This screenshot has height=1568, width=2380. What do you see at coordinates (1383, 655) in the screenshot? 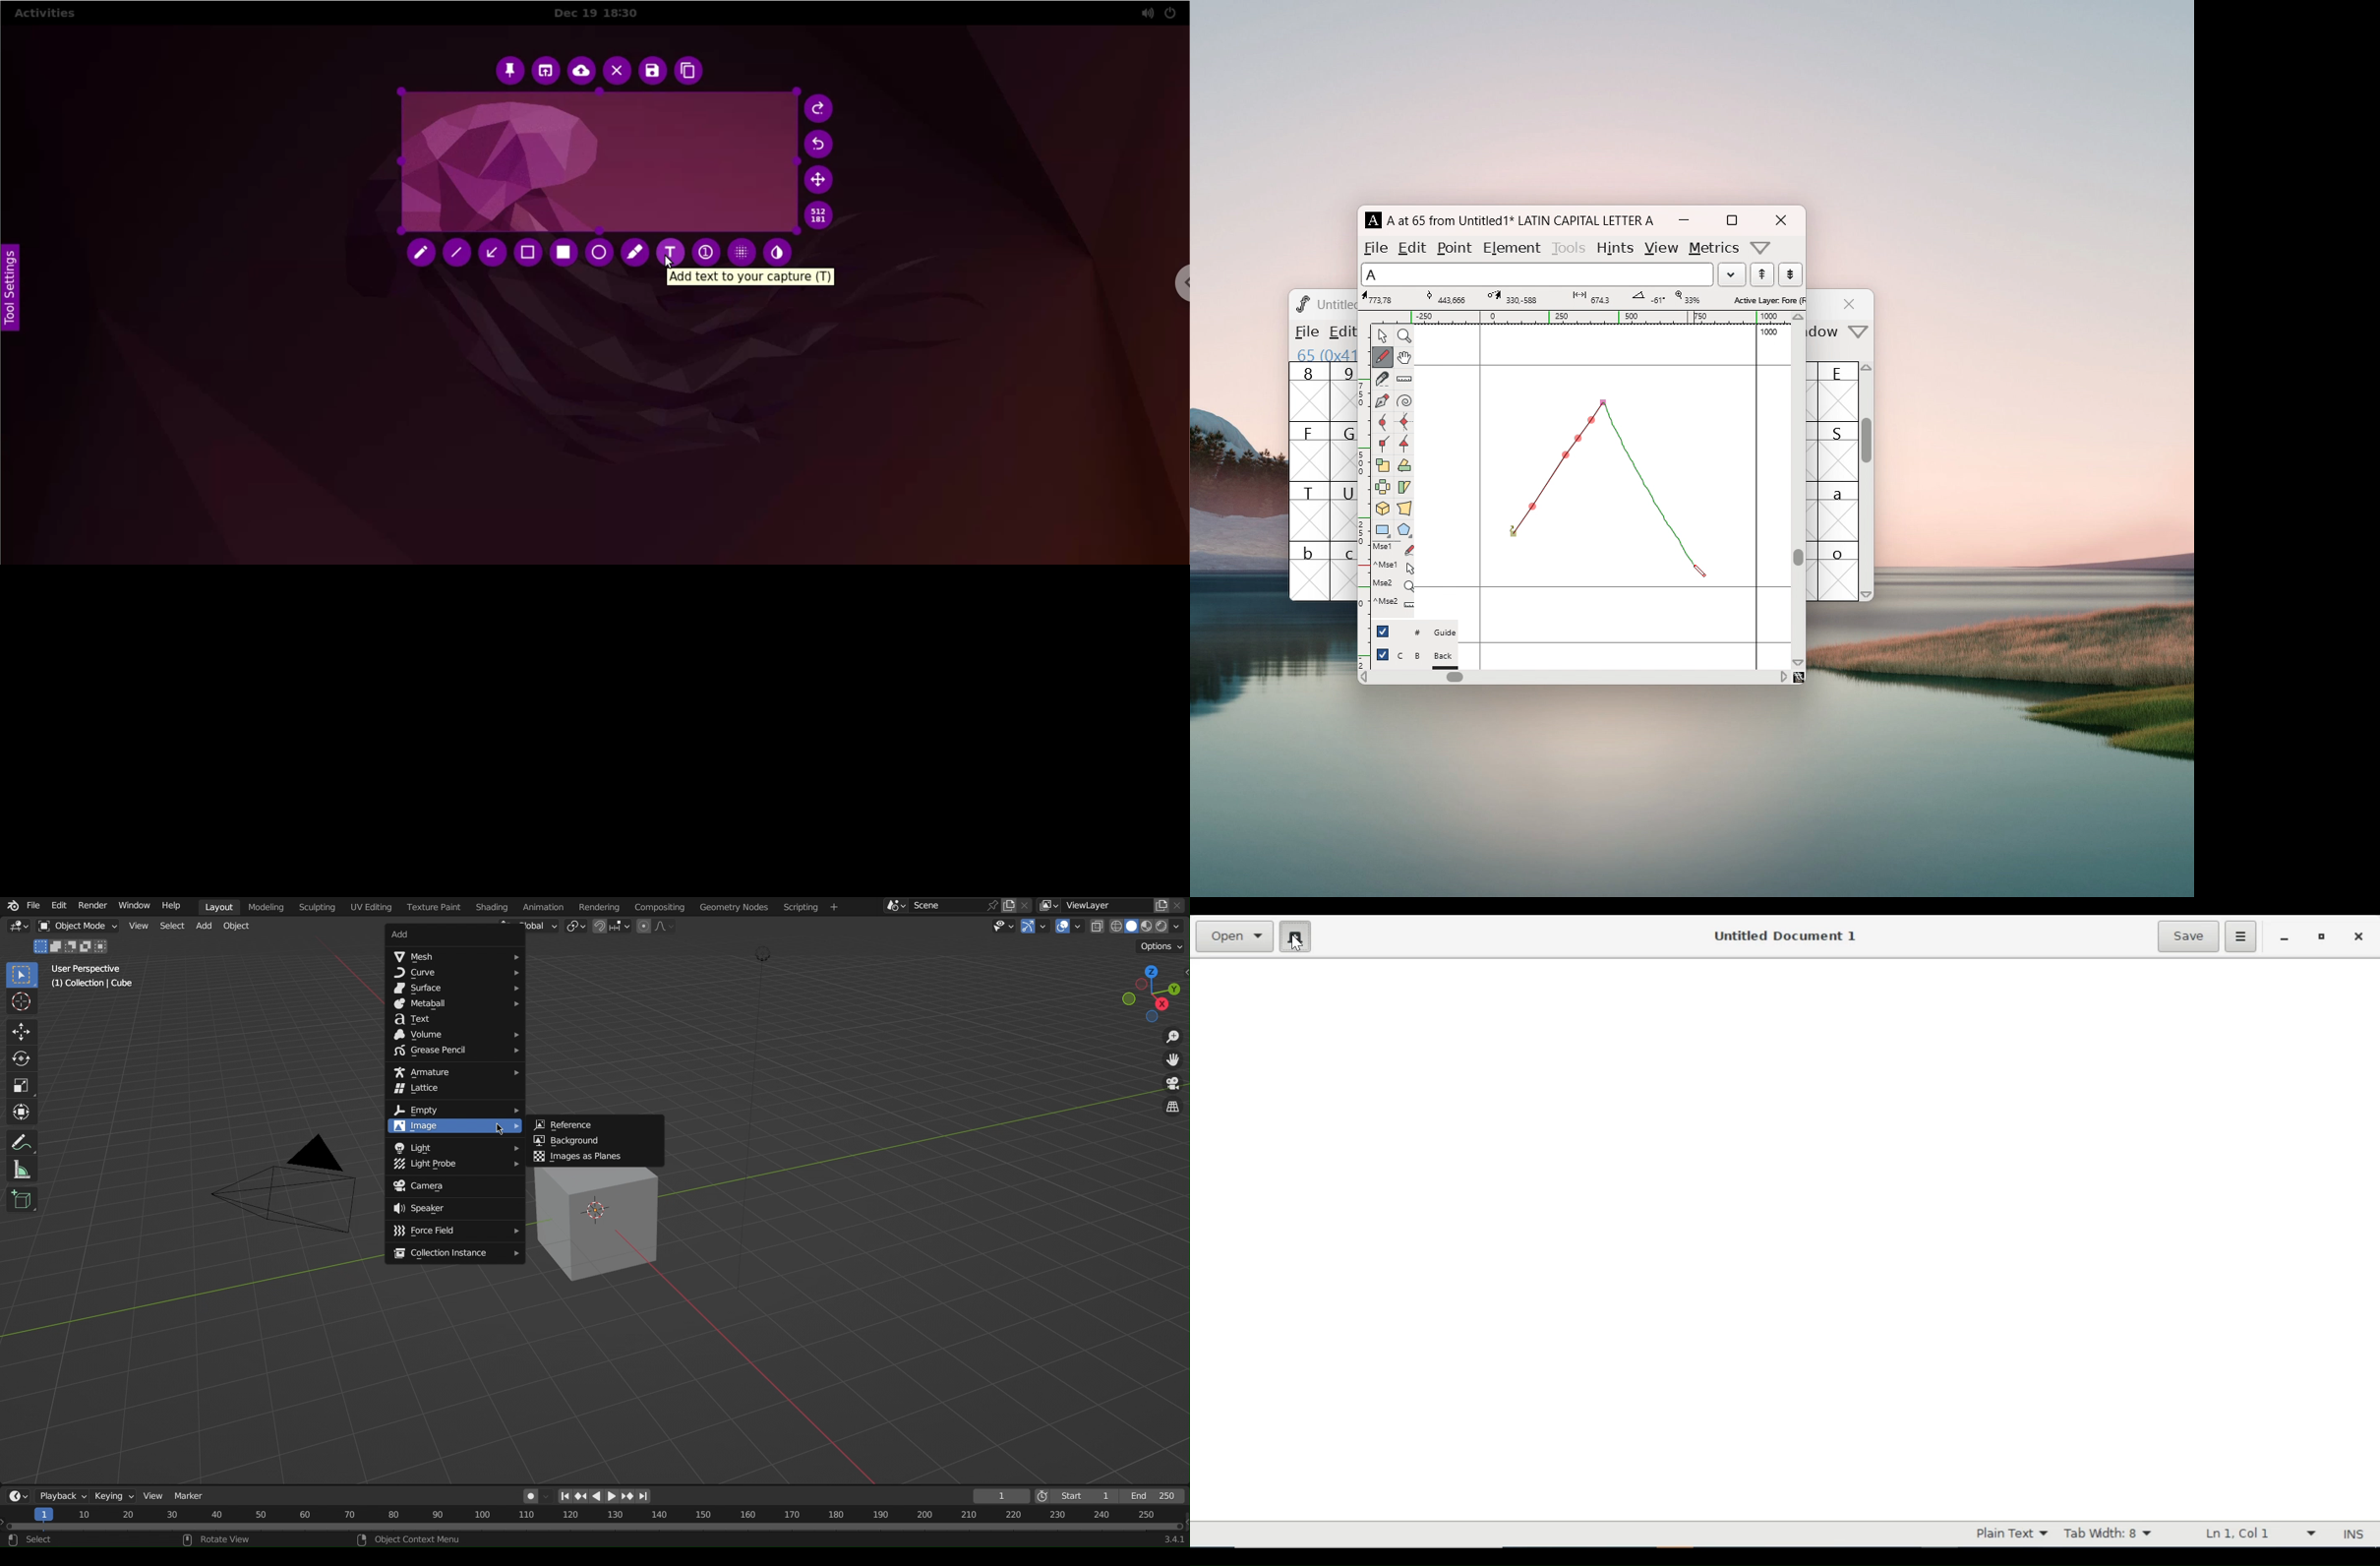
I see `checkbox` at bounding box center [1383, 655].